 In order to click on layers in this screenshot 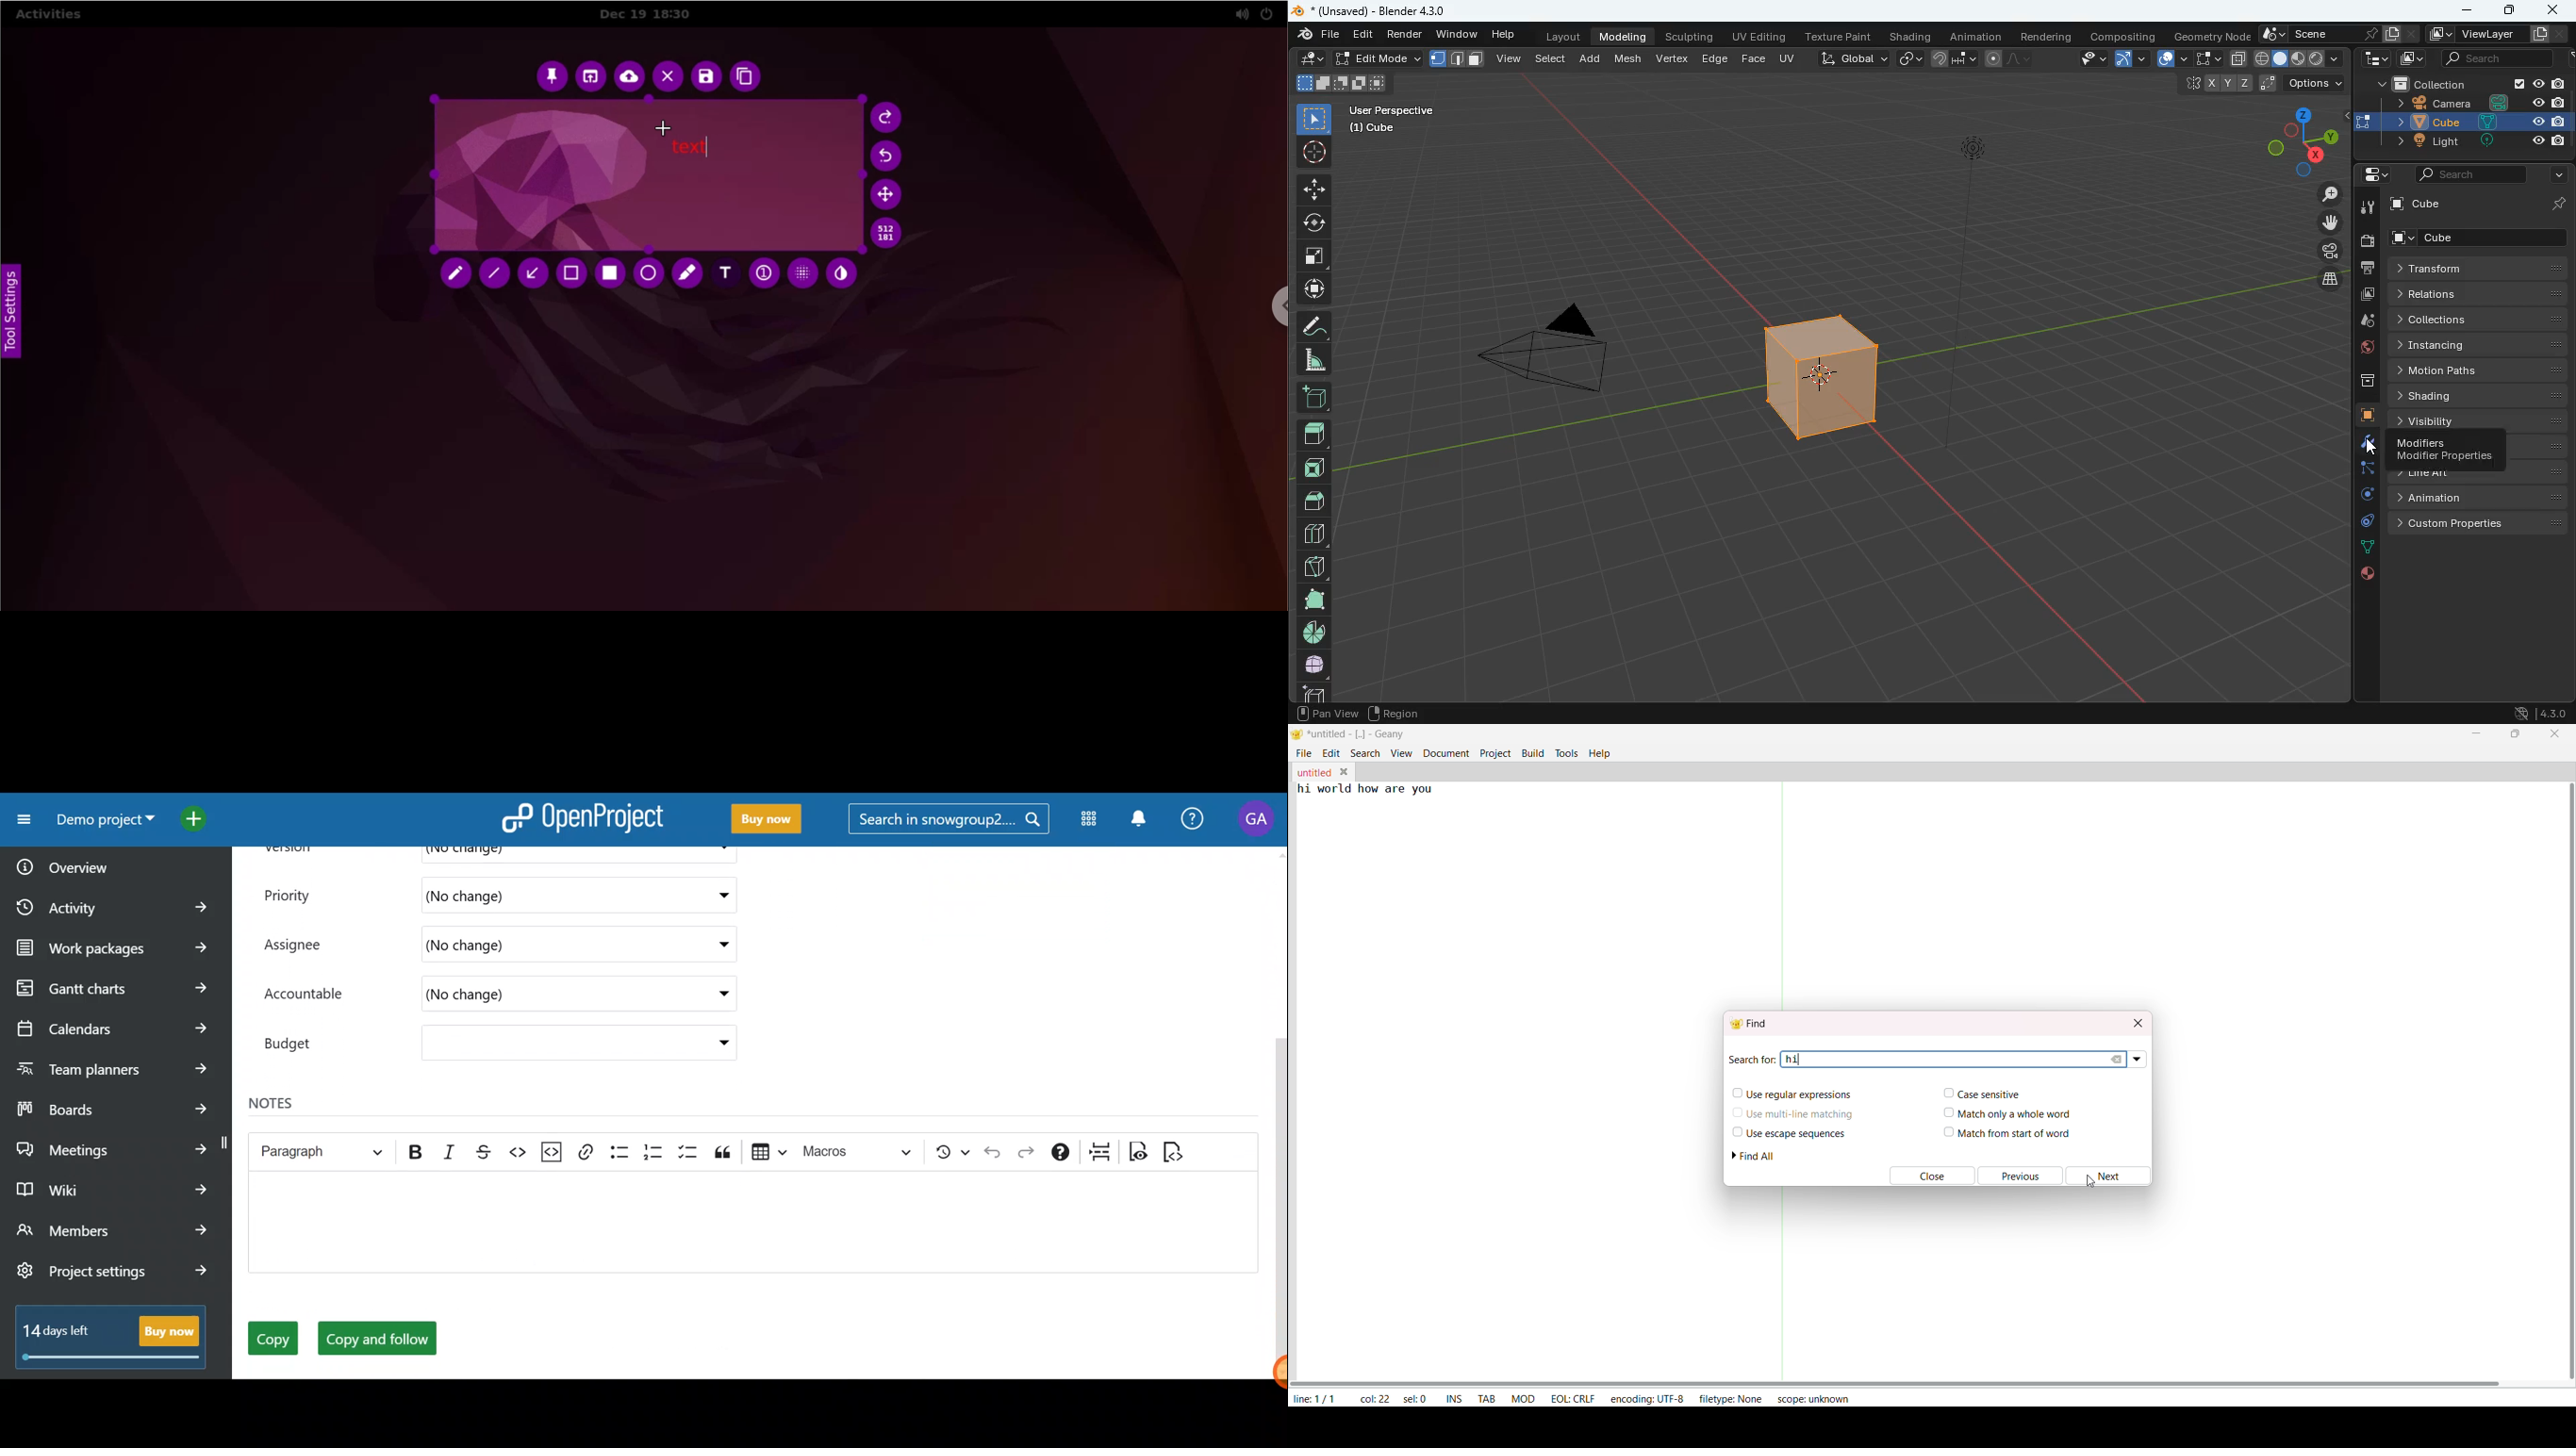, I will do `click(2322, 279)`.